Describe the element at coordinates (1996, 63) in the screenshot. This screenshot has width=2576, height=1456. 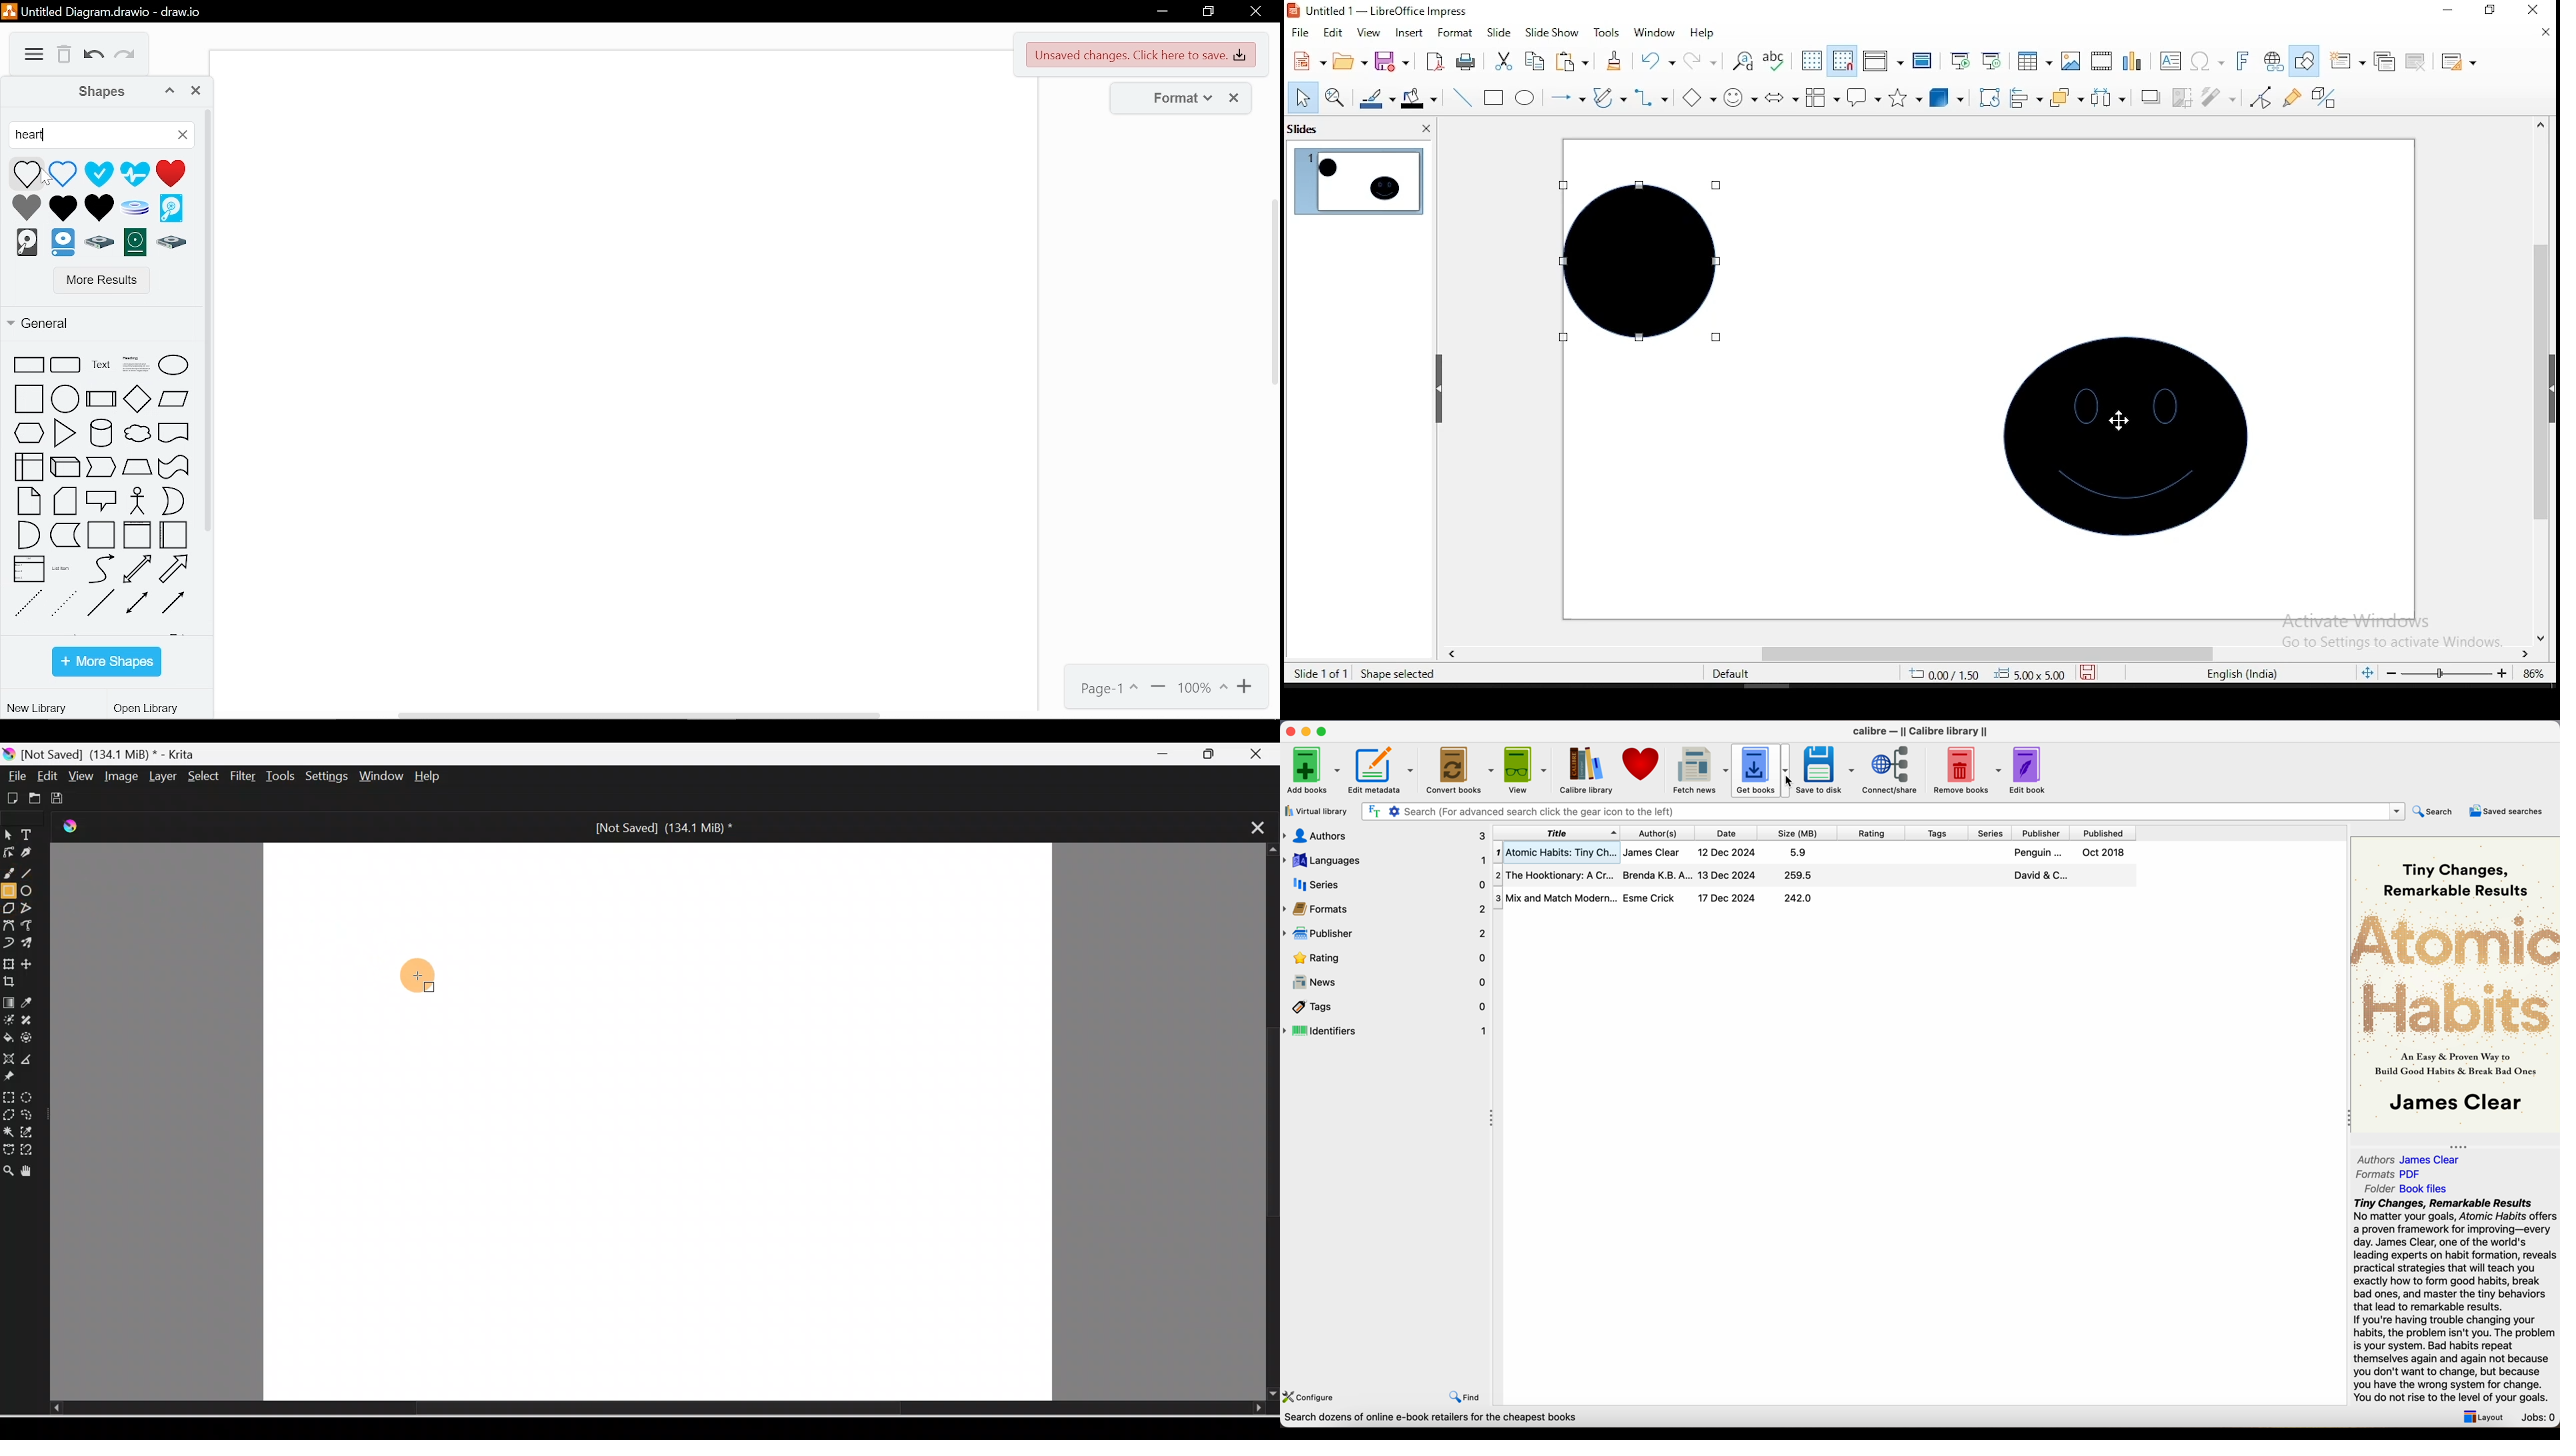
I see `start from current slide` at that location.